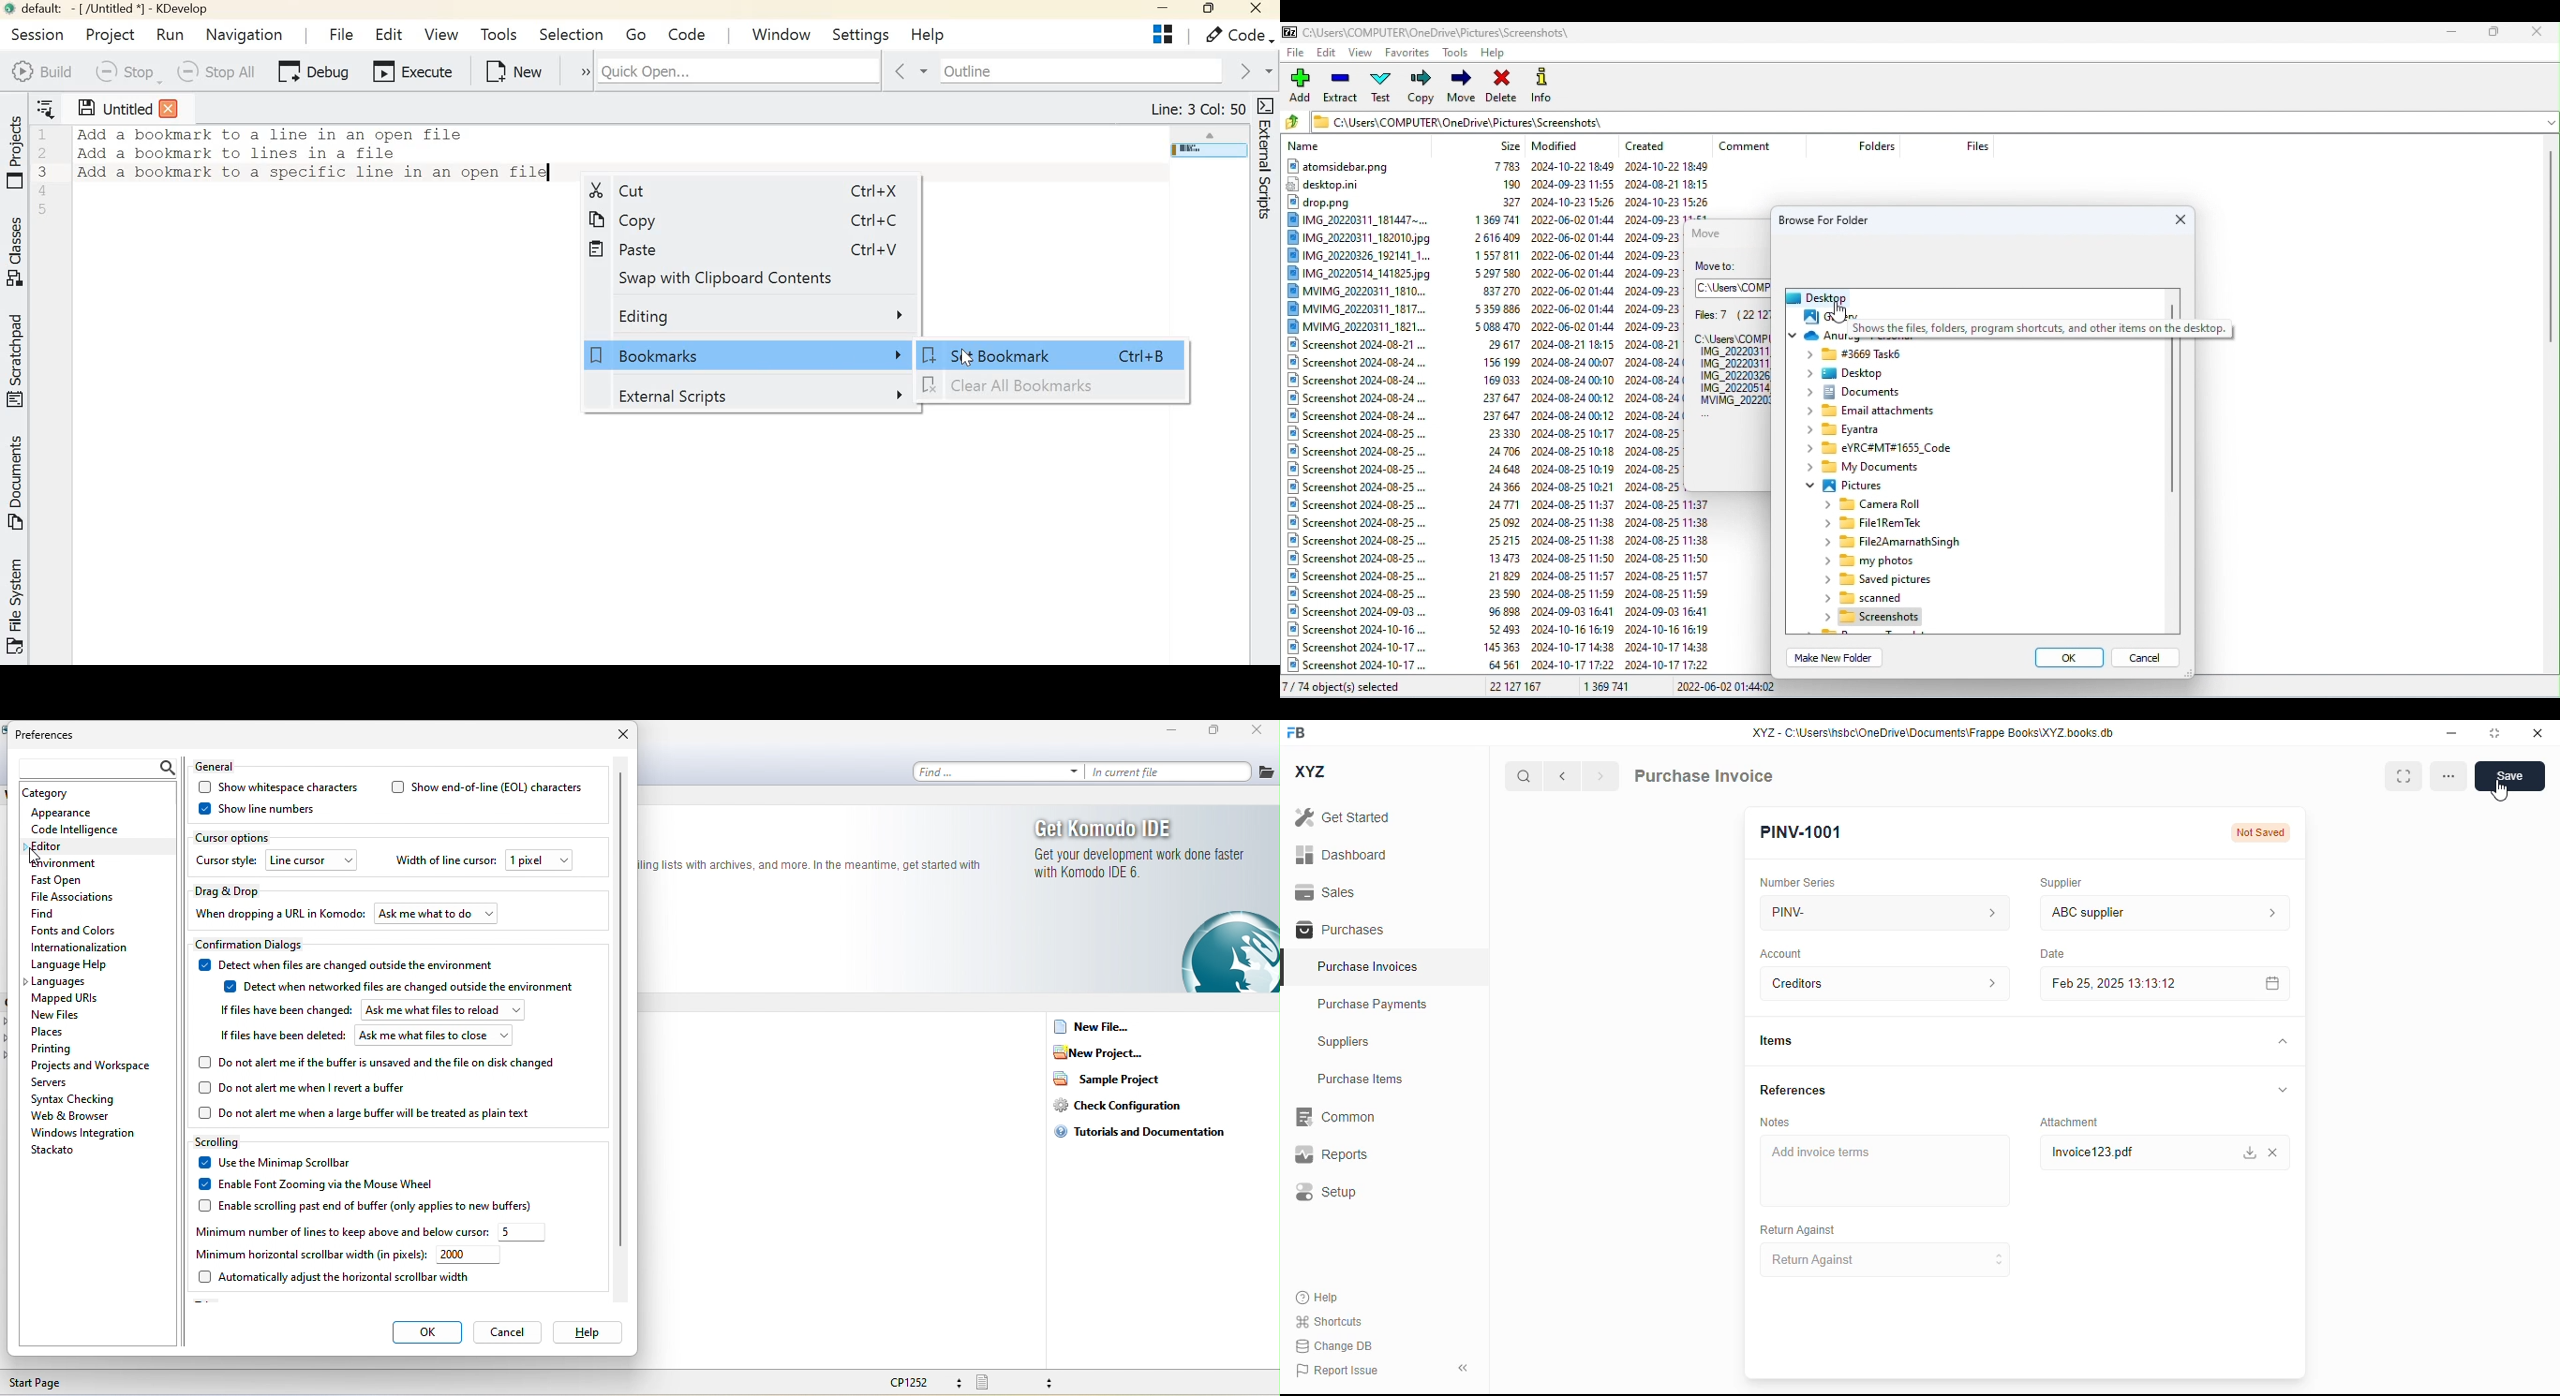 The width and height of the screenshot is (2576, 1400). What do you see at coordinates (2403, 777) in the screenshot?
I see `toggle between form and full width` at bounding box center [2403, 777].